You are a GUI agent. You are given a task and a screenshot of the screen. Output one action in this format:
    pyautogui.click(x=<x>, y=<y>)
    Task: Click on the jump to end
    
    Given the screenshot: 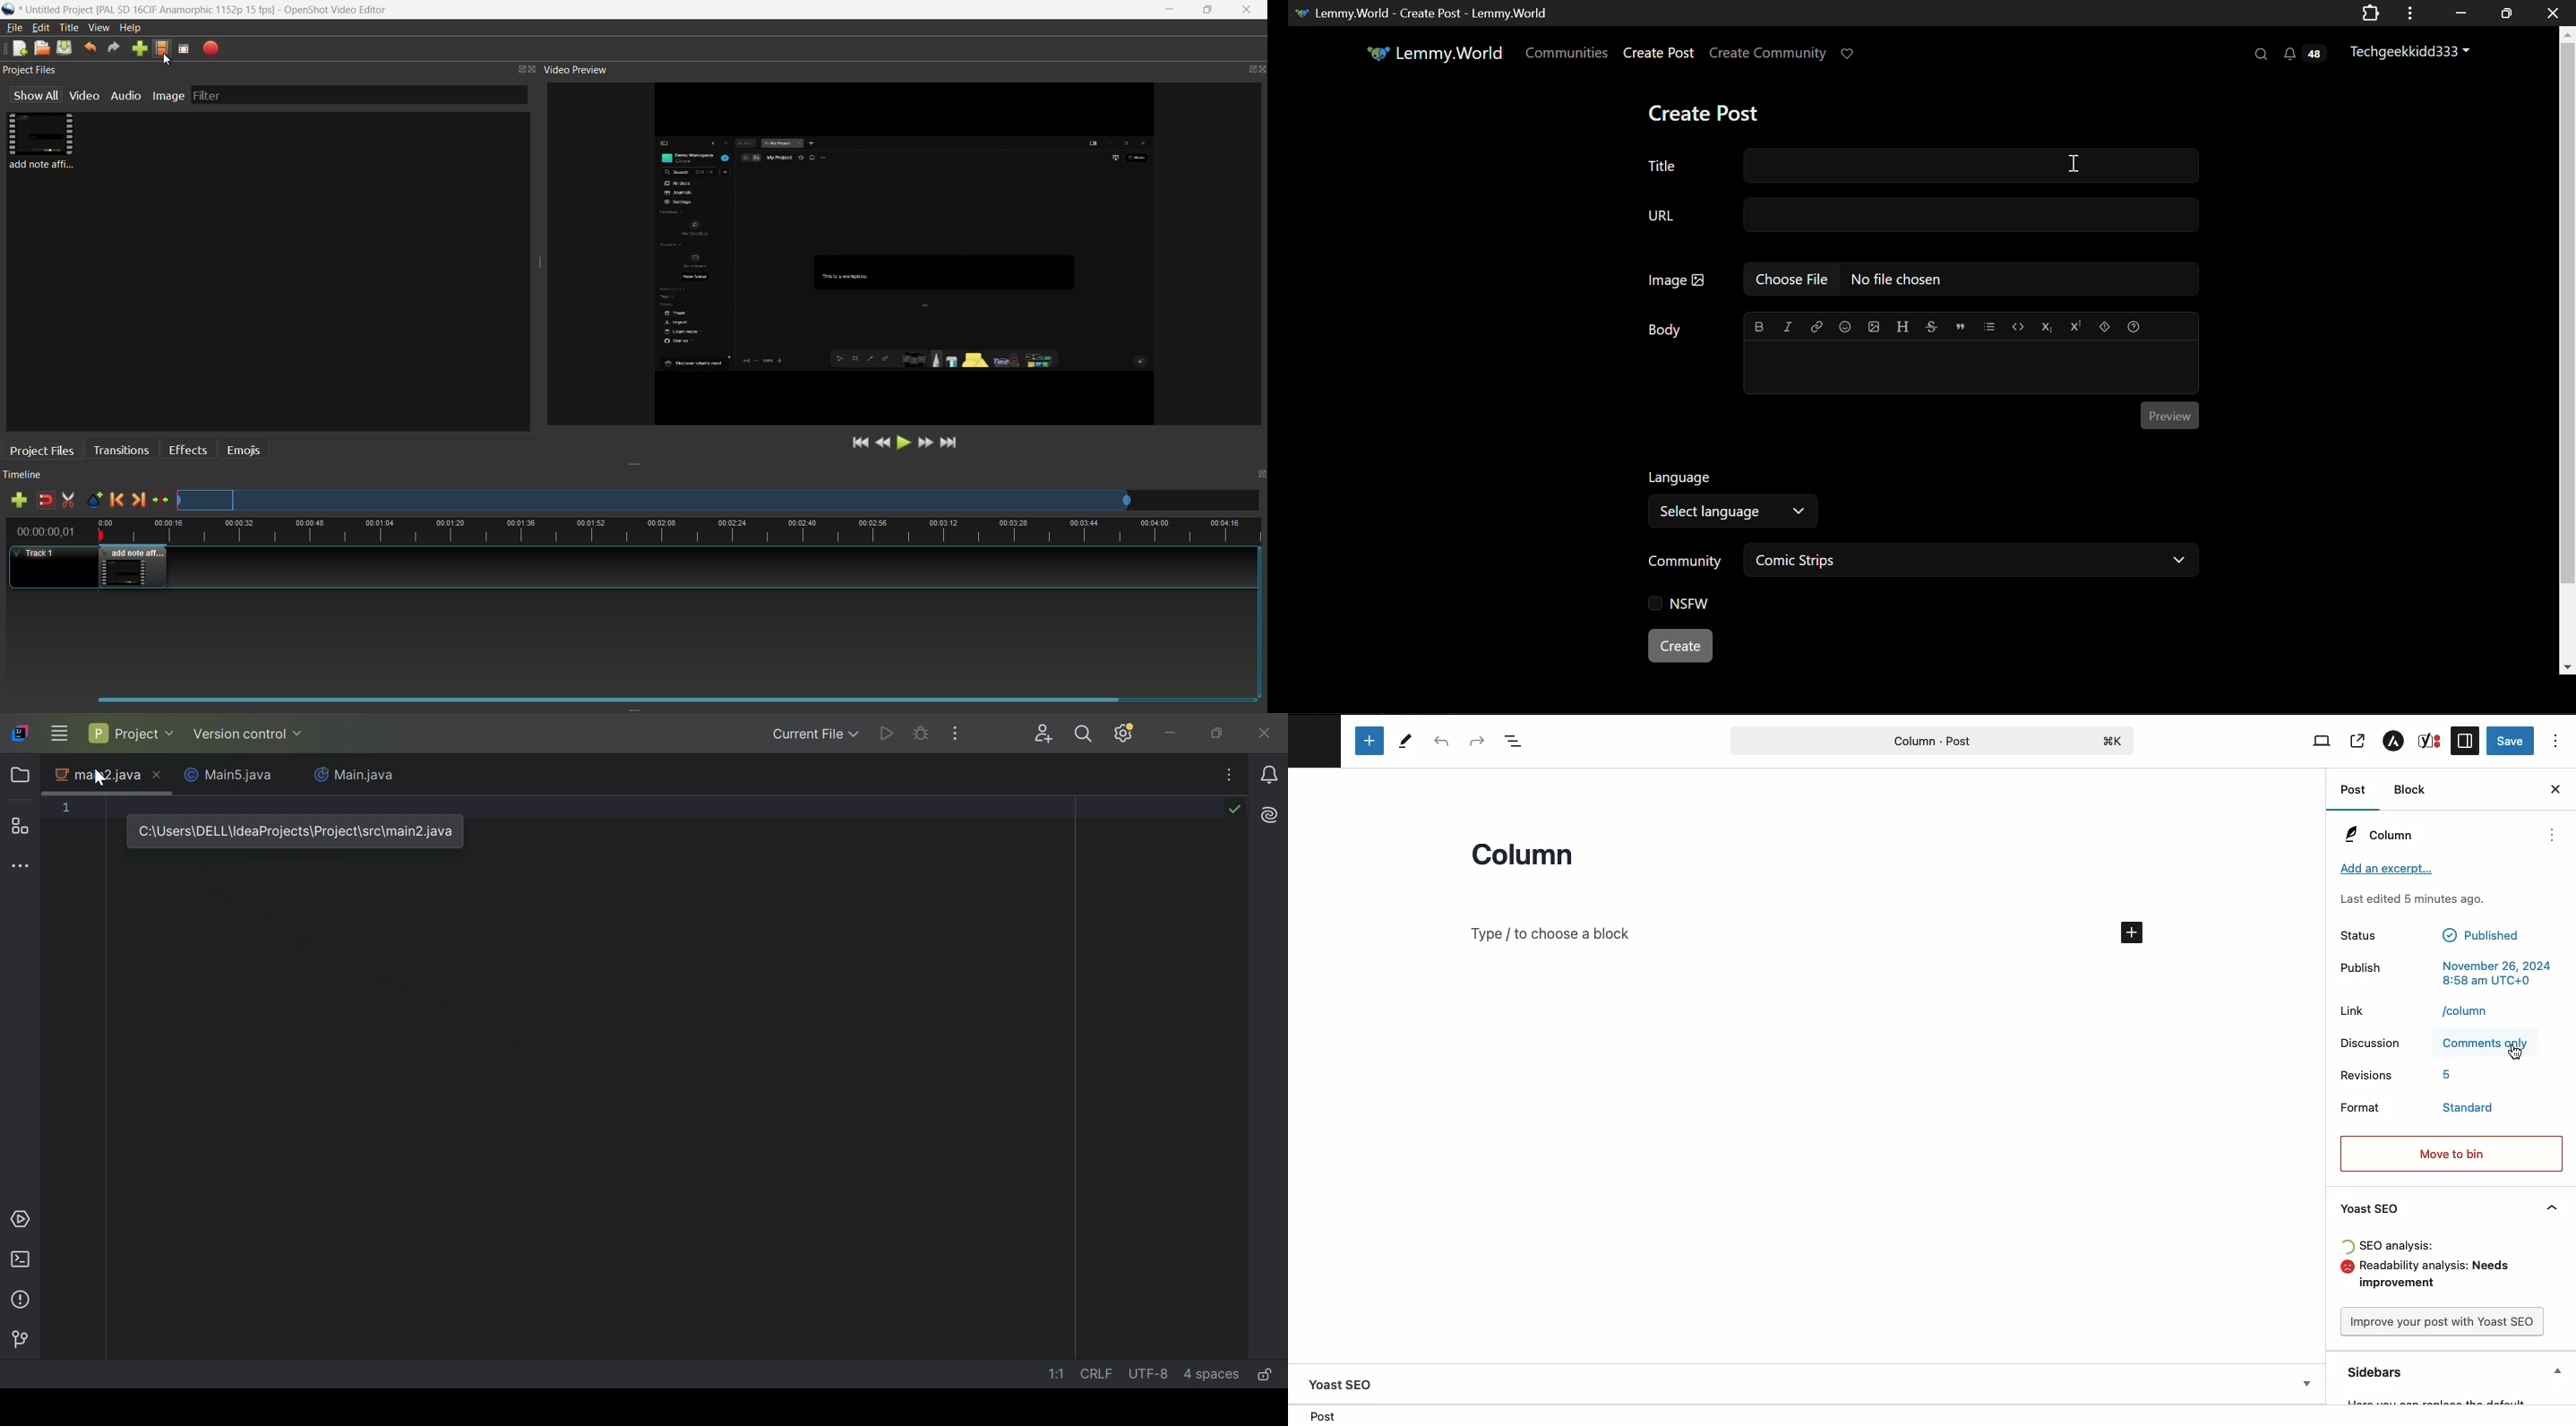 What is the action you would take?
    pyautogui.click(x=948, y=442)
    